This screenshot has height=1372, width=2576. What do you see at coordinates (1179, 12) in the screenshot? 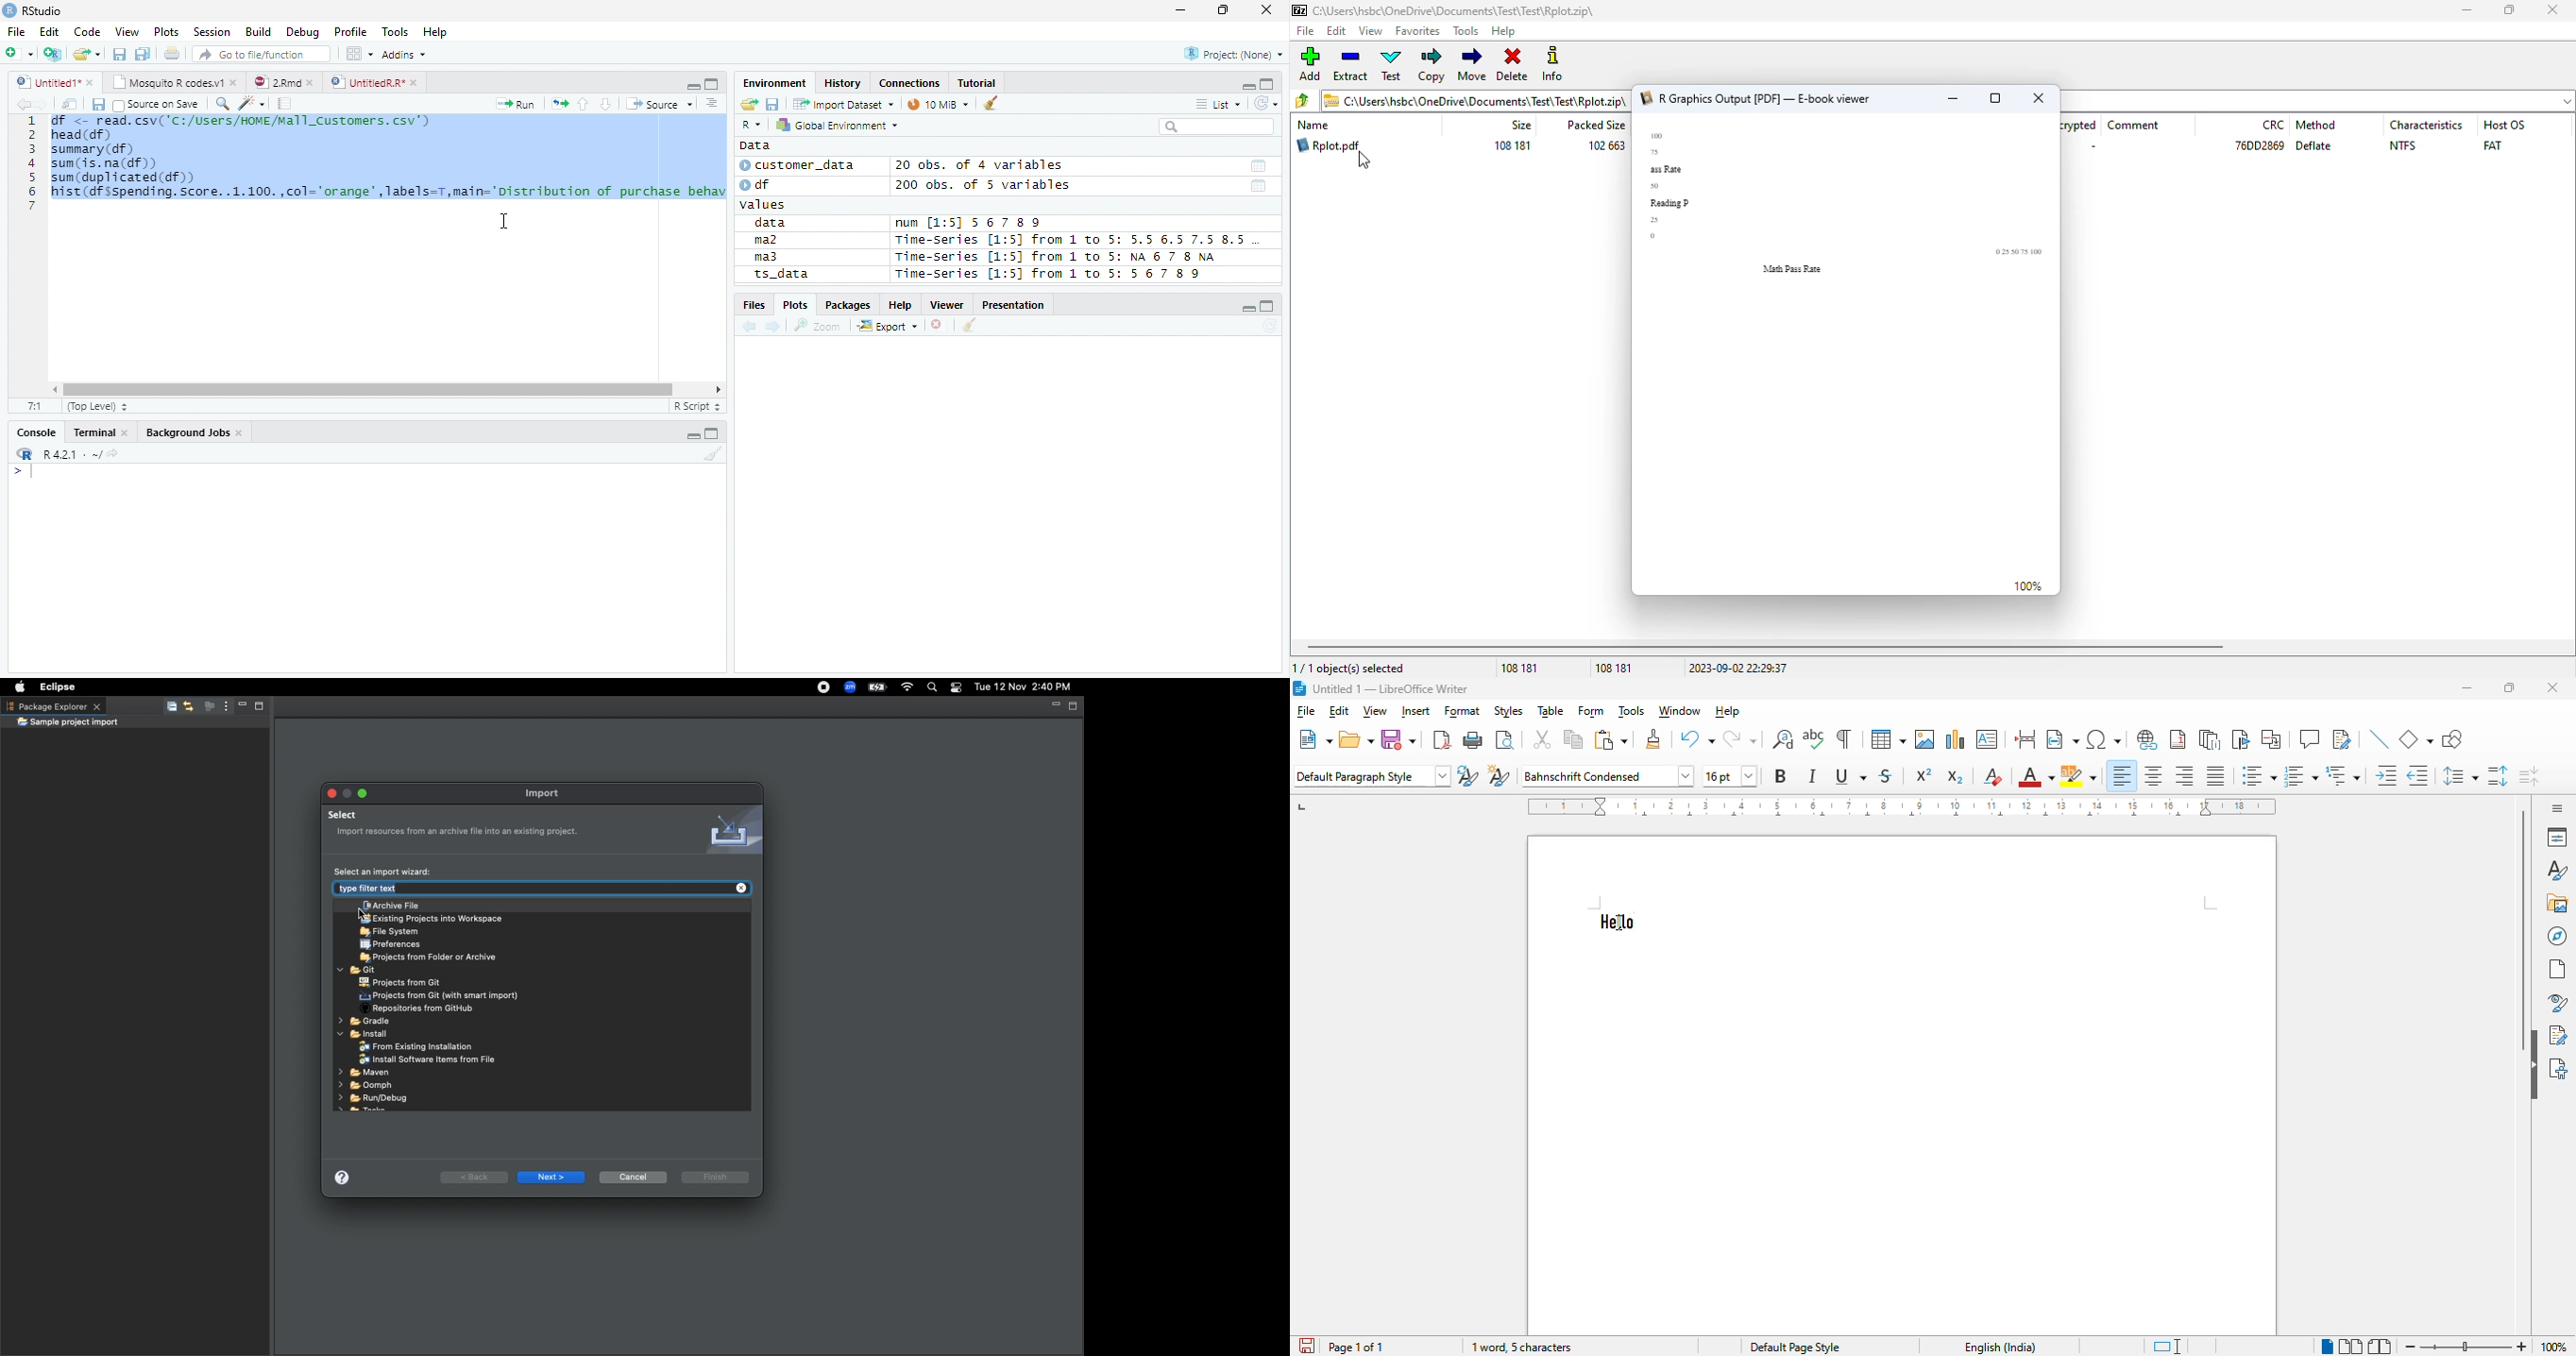
I see `Minimize` at bounding box center [1179, 12].